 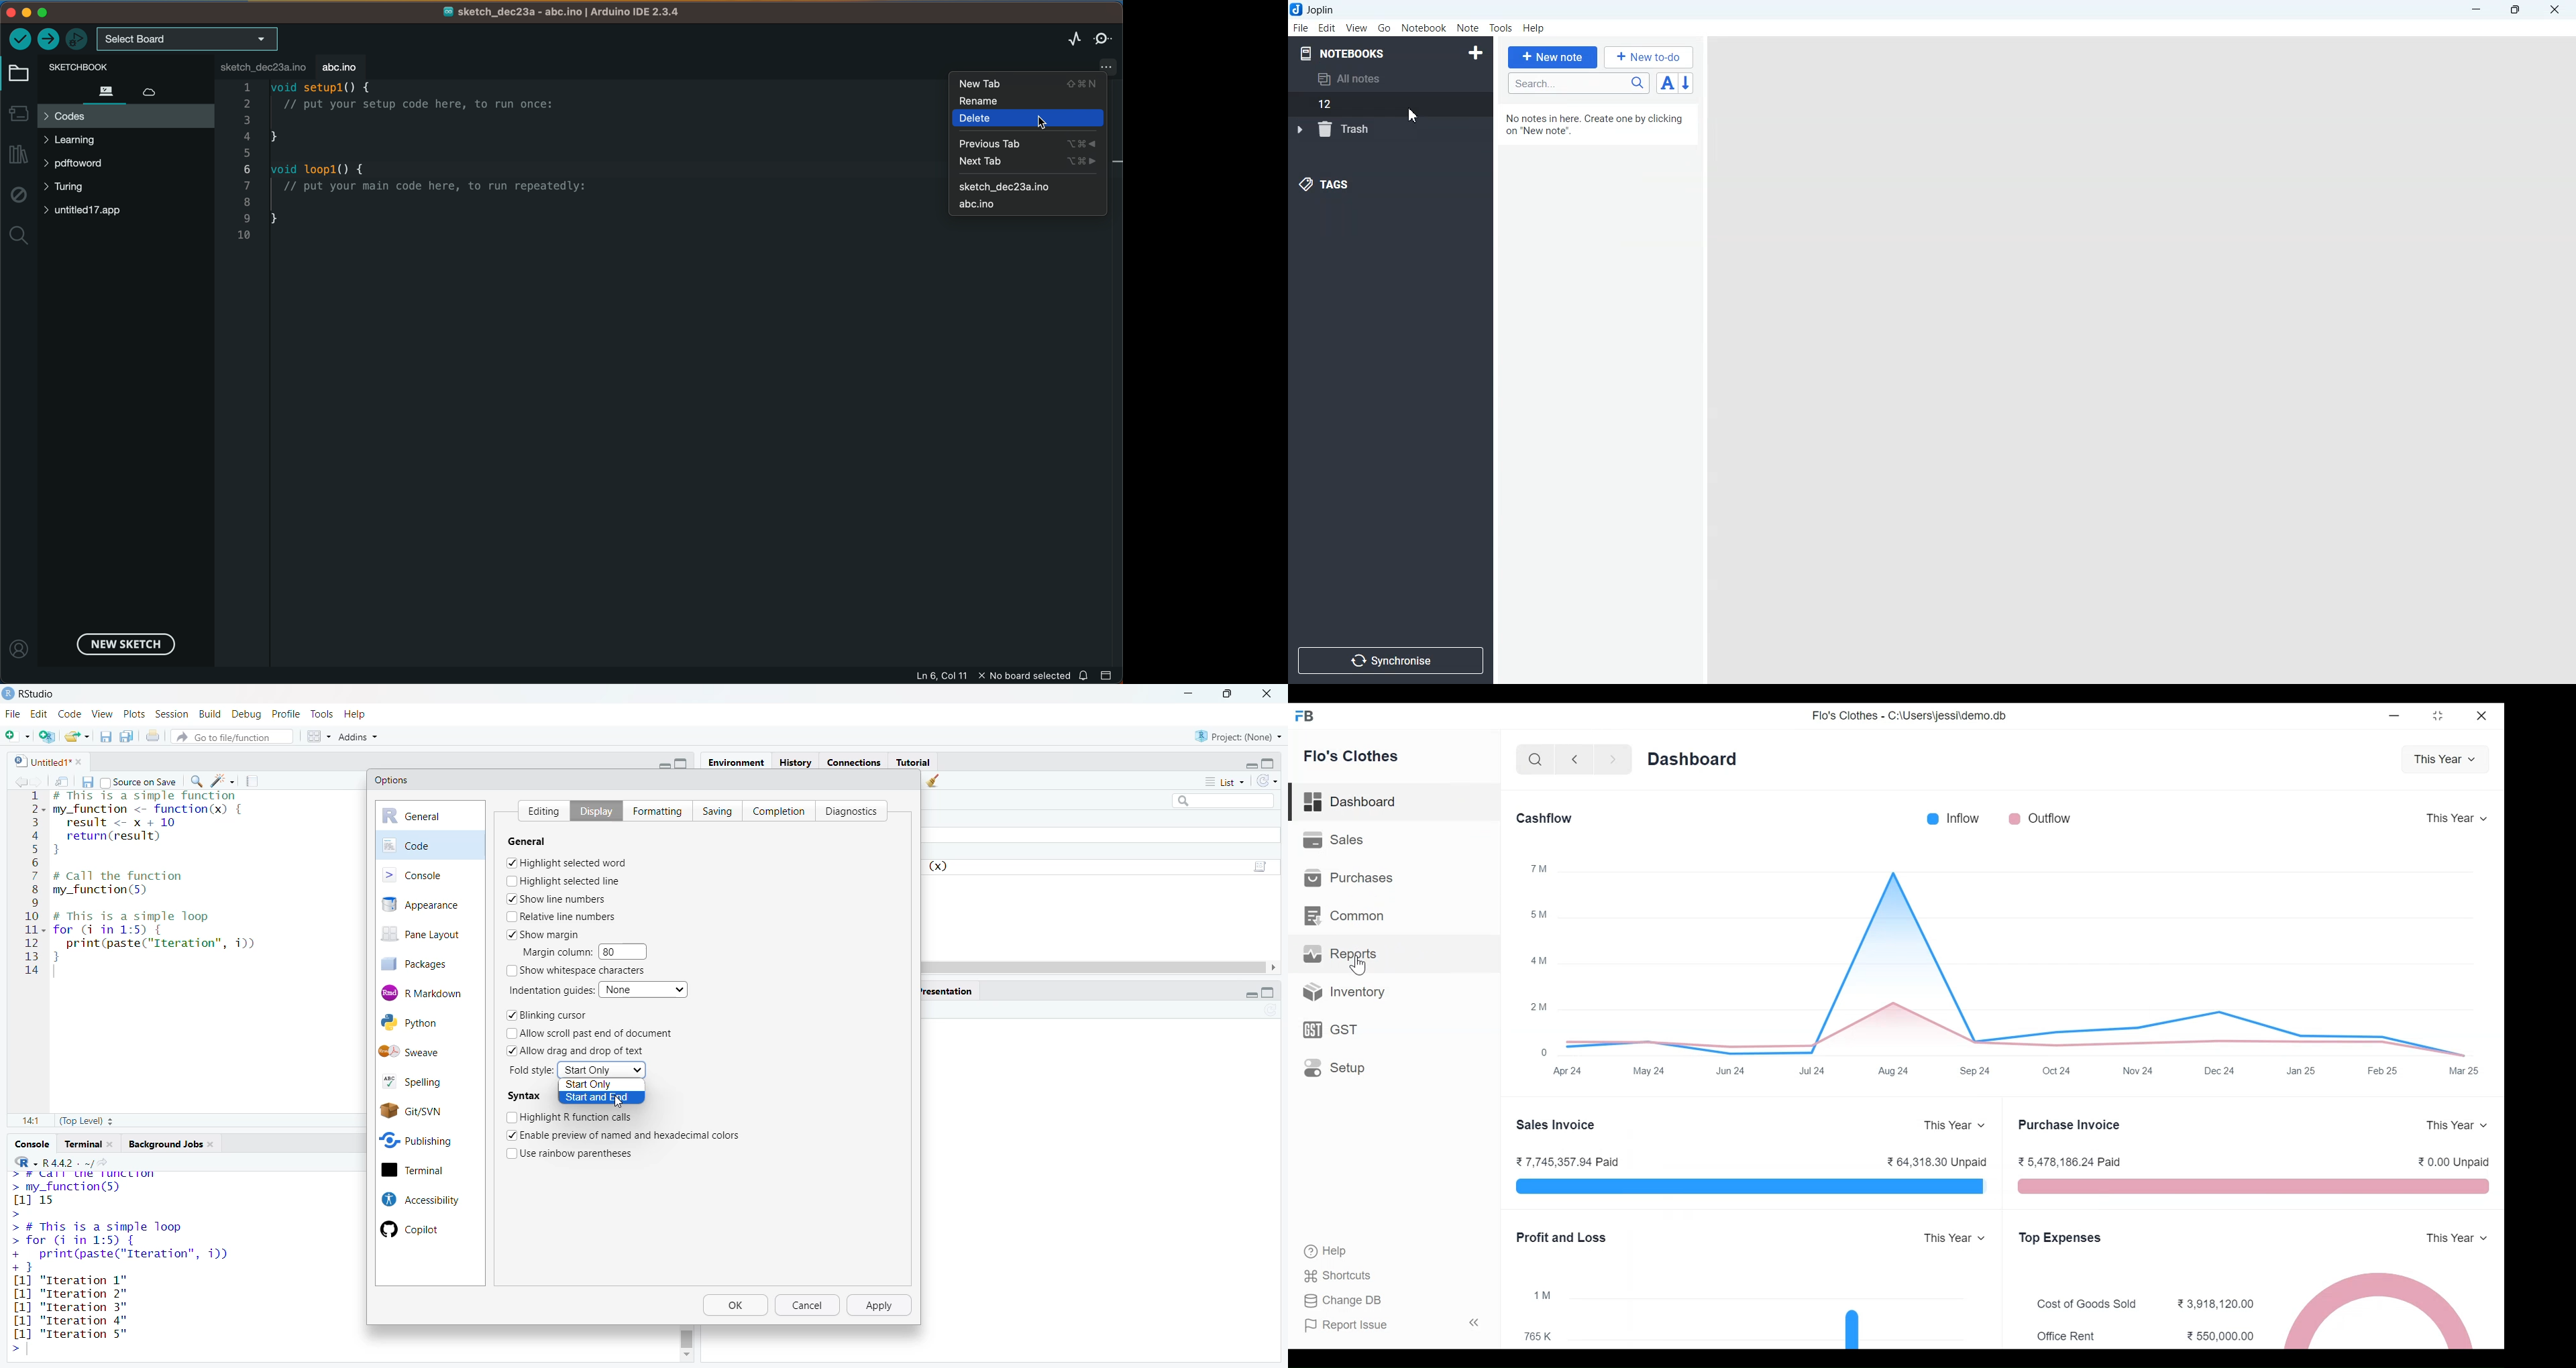 I want to click on Synchronize, so click(x=1390, y=659).